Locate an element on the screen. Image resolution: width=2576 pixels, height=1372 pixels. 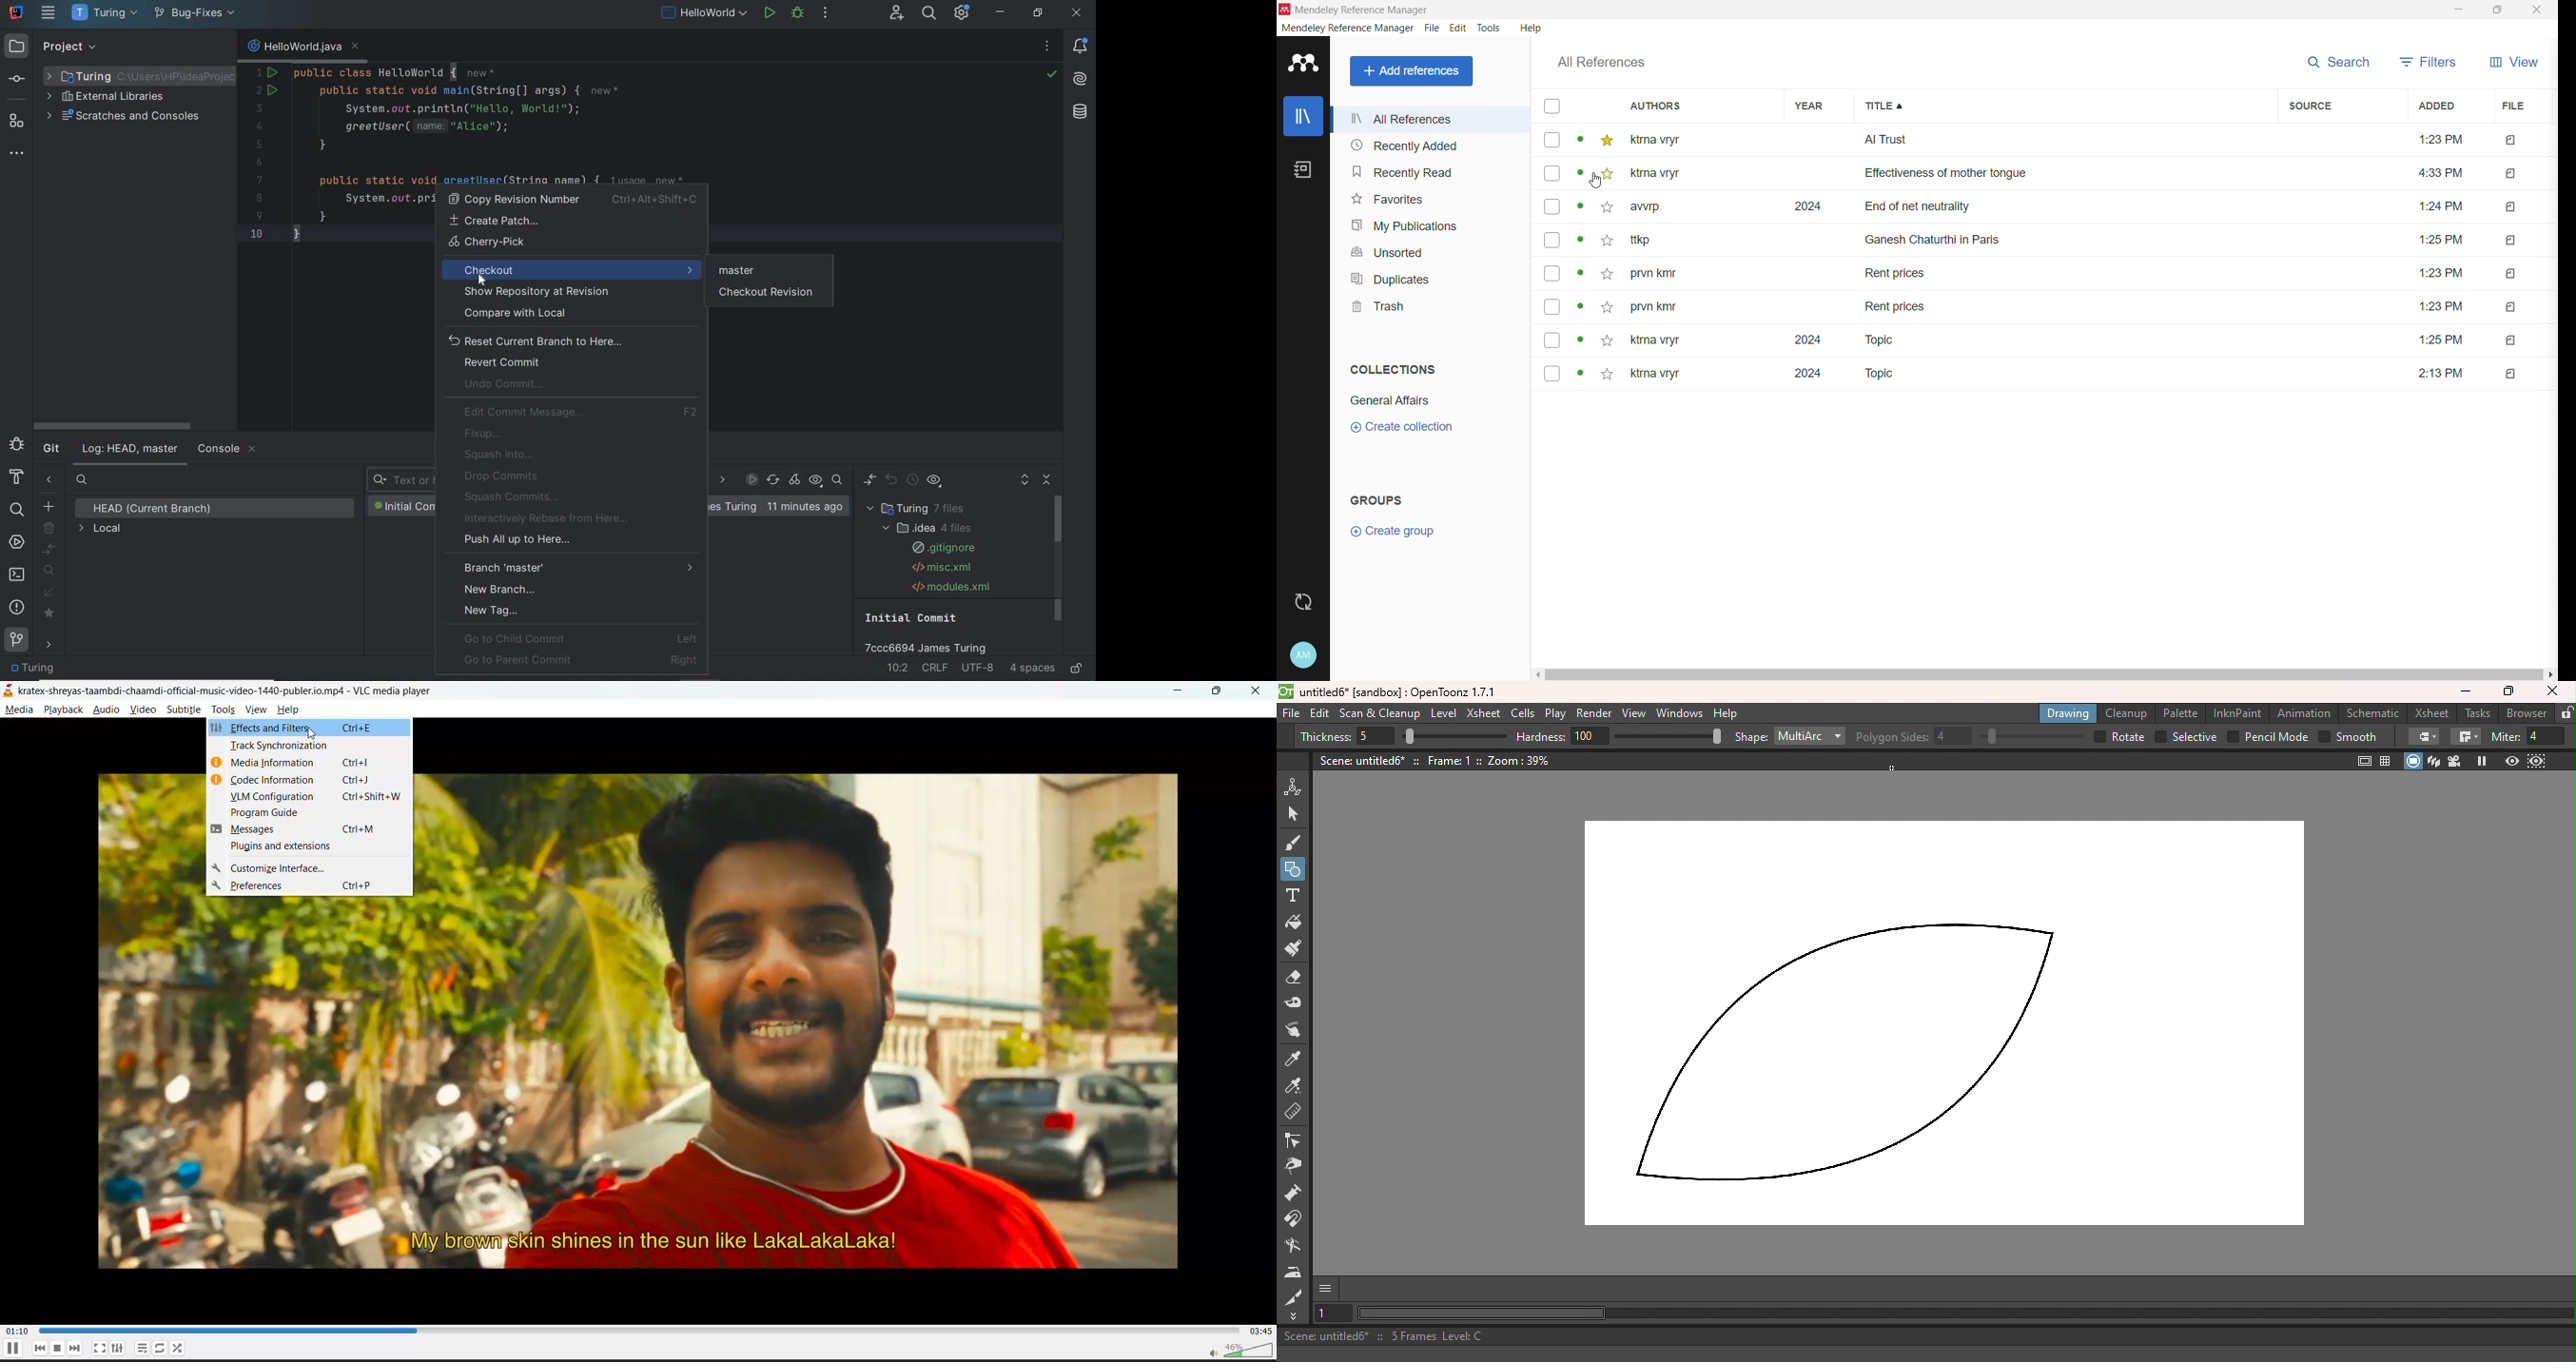
Camera stand view is located at coordinates (2413, 761).